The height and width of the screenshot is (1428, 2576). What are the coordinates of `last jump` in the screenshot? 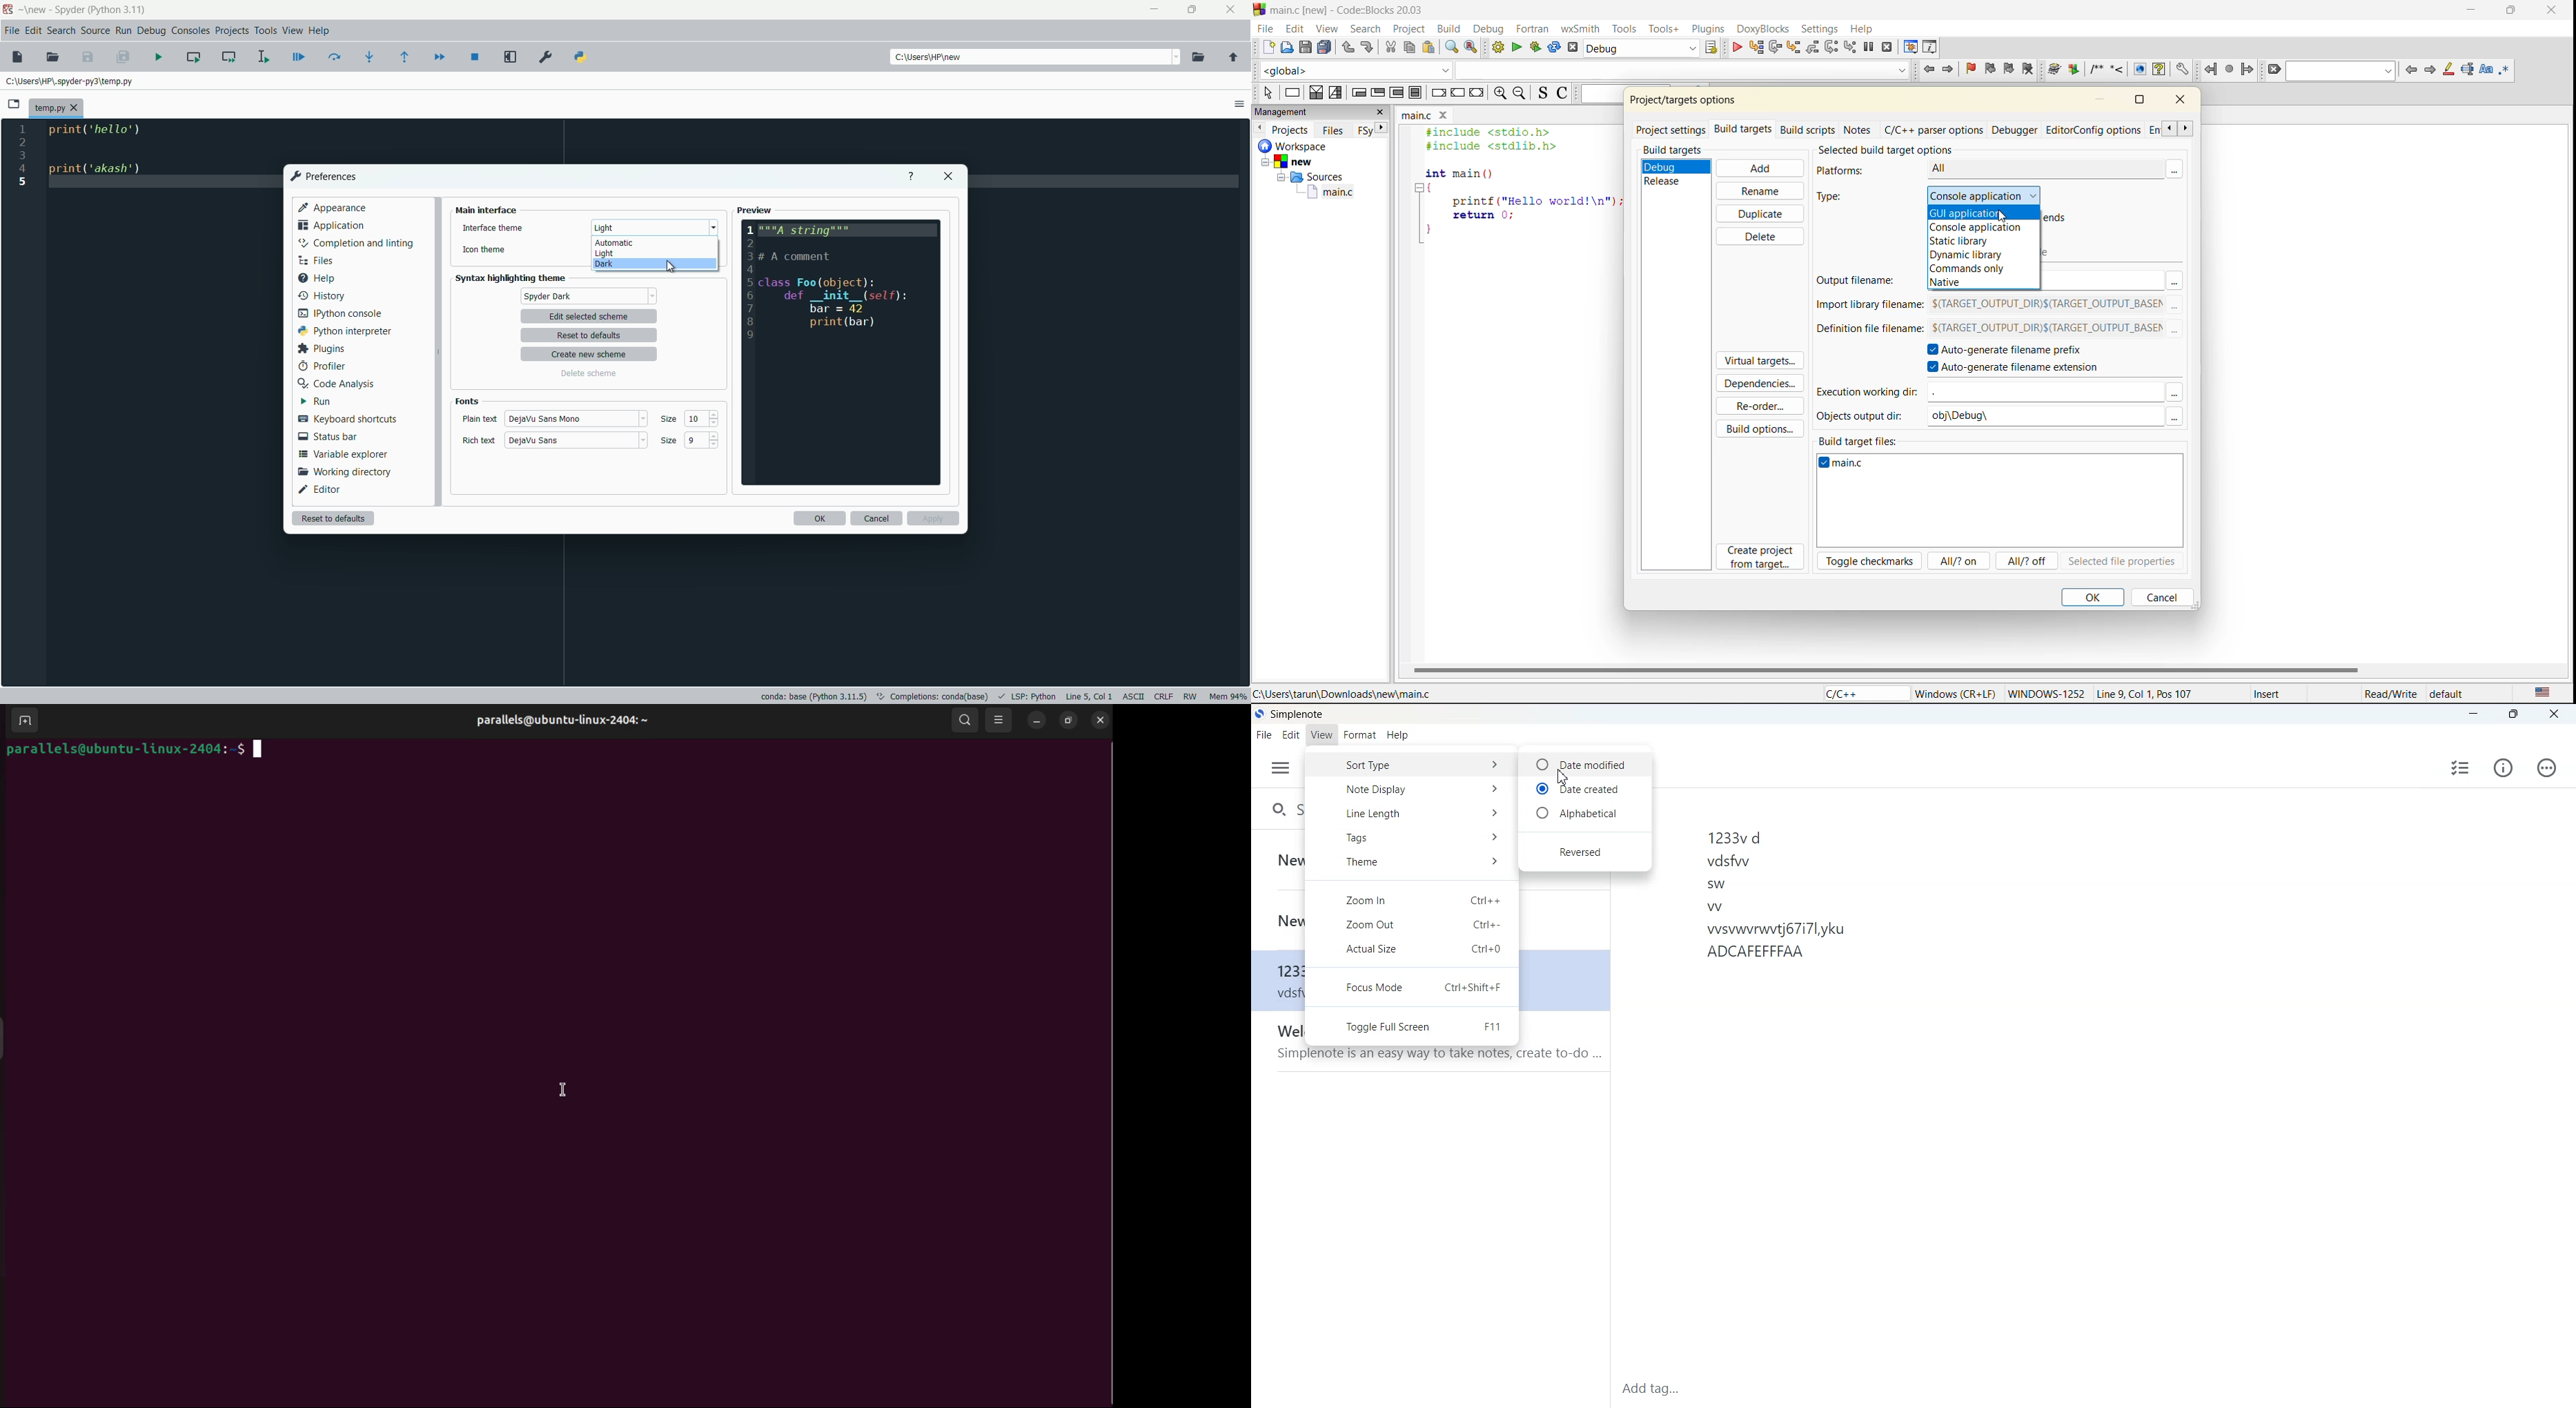 It's located at (2228, 70).